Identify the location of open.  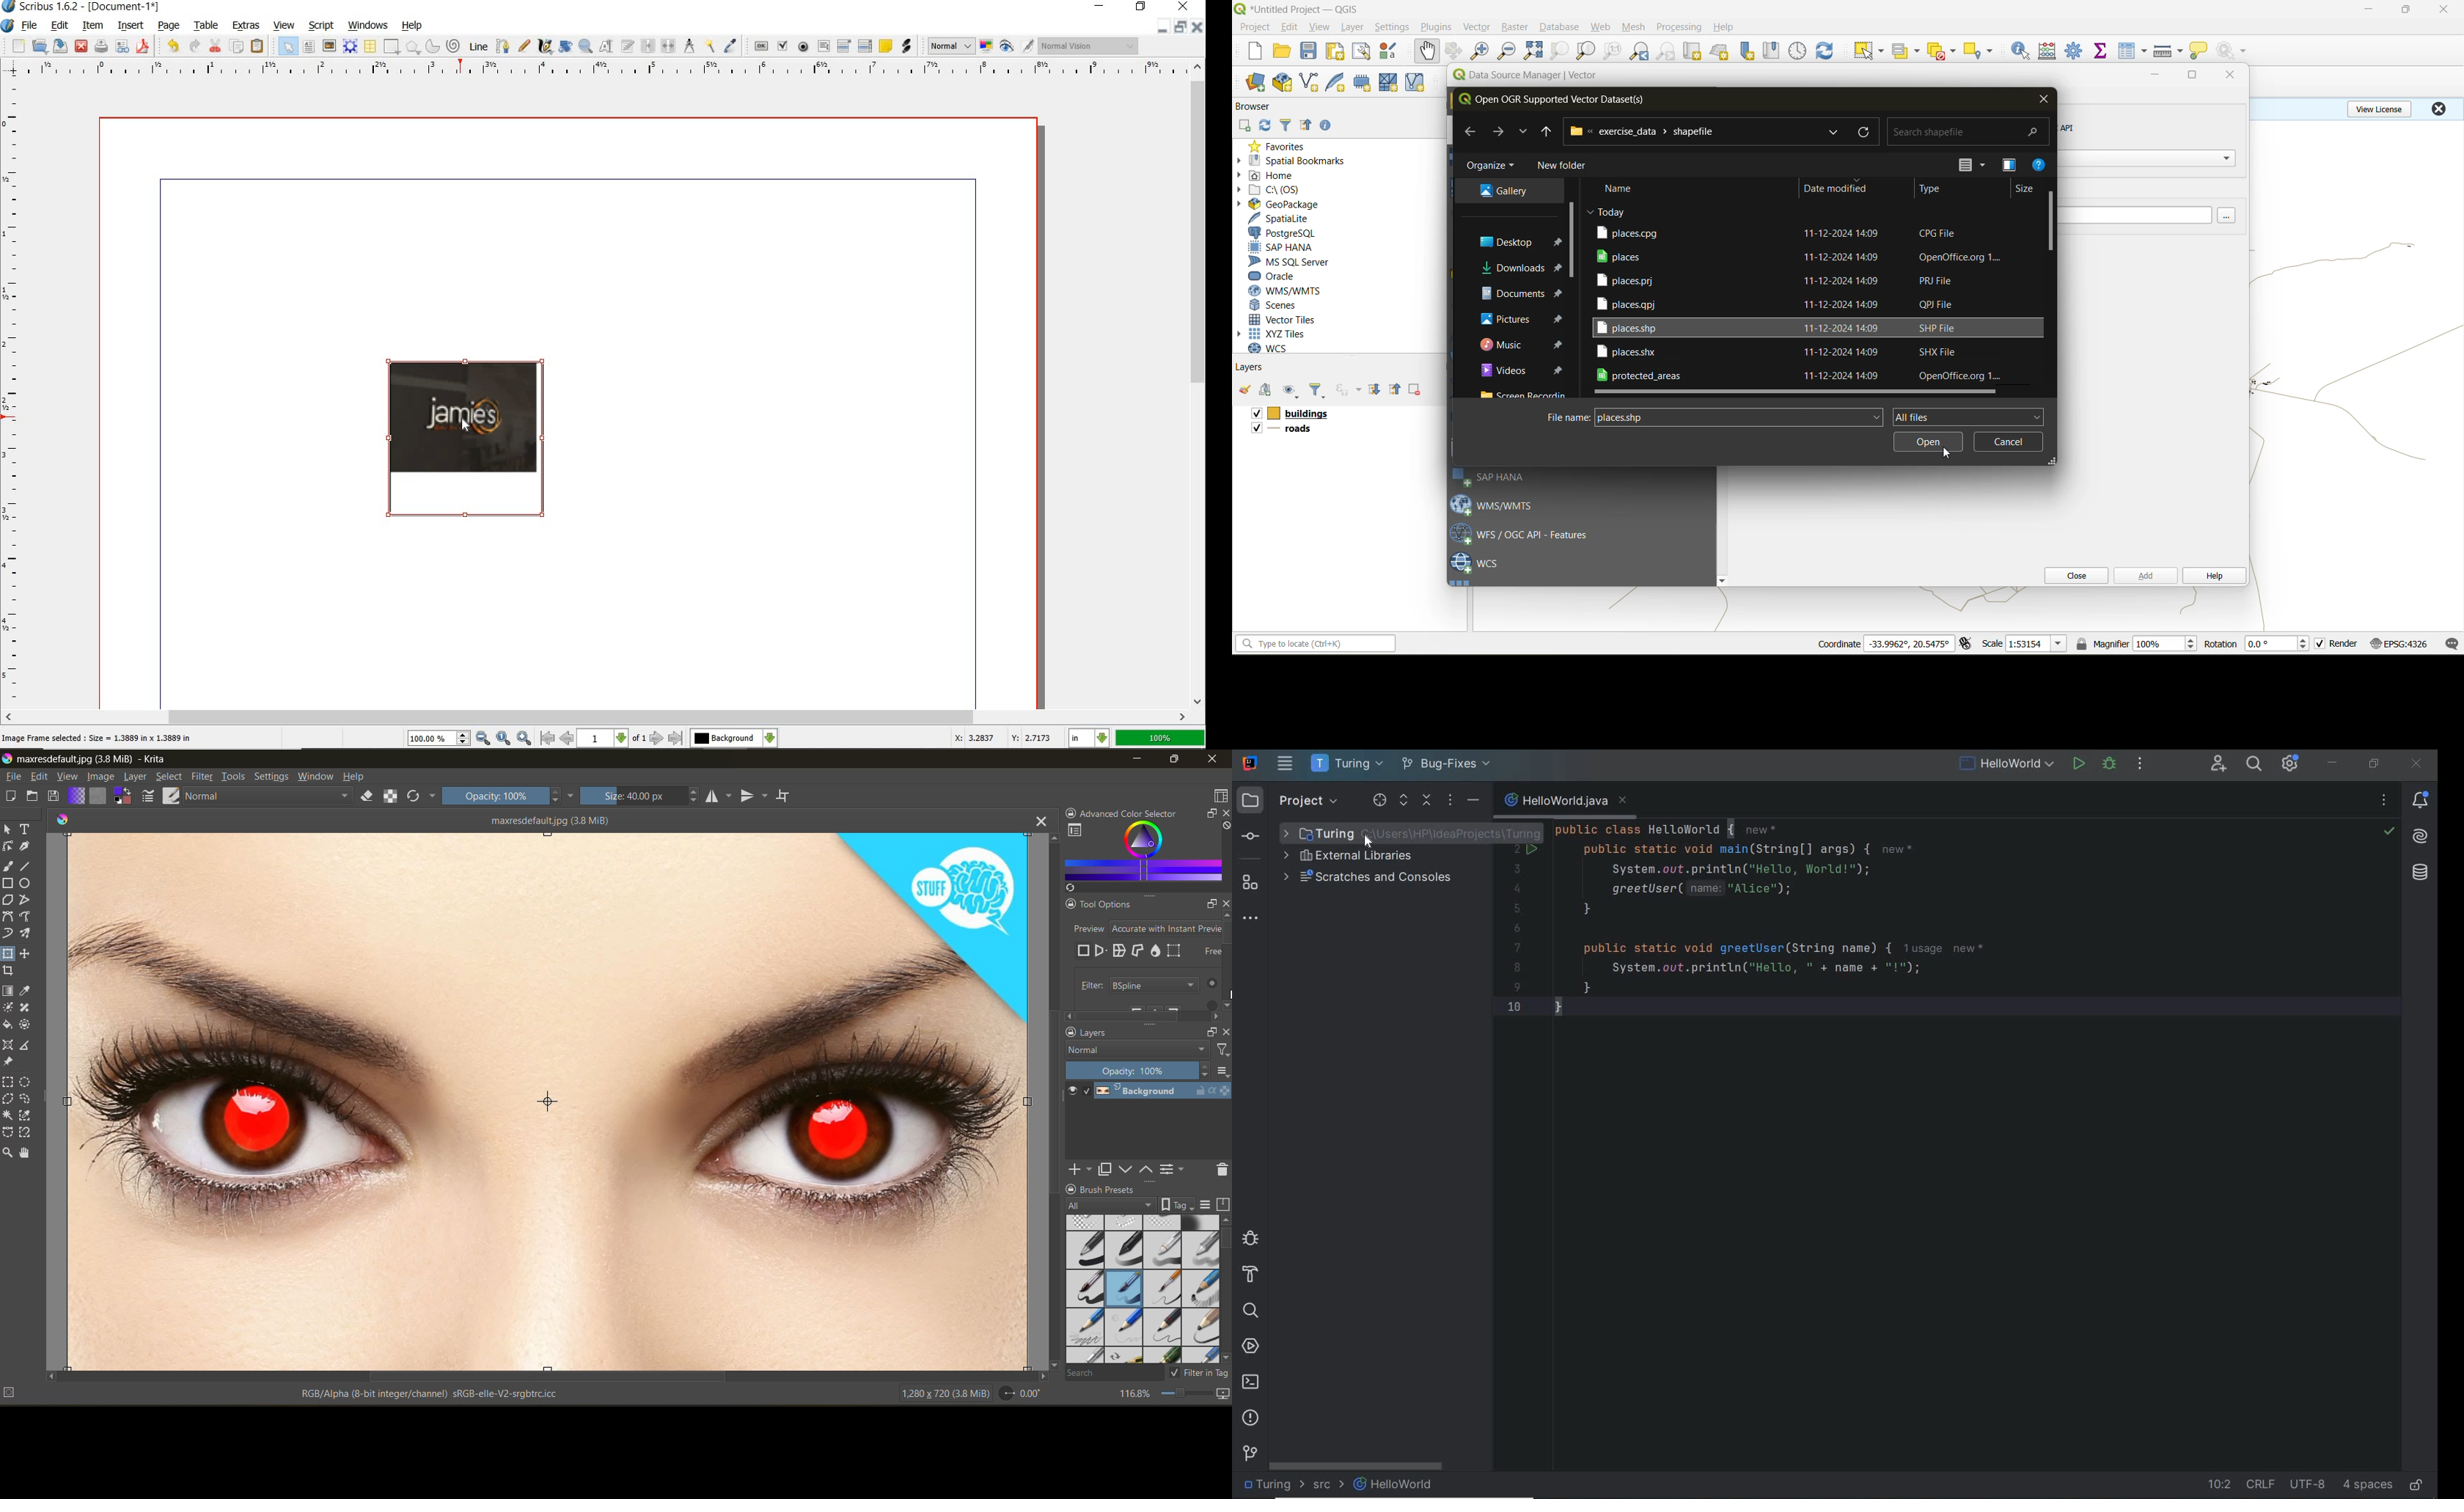
(1929, 443).